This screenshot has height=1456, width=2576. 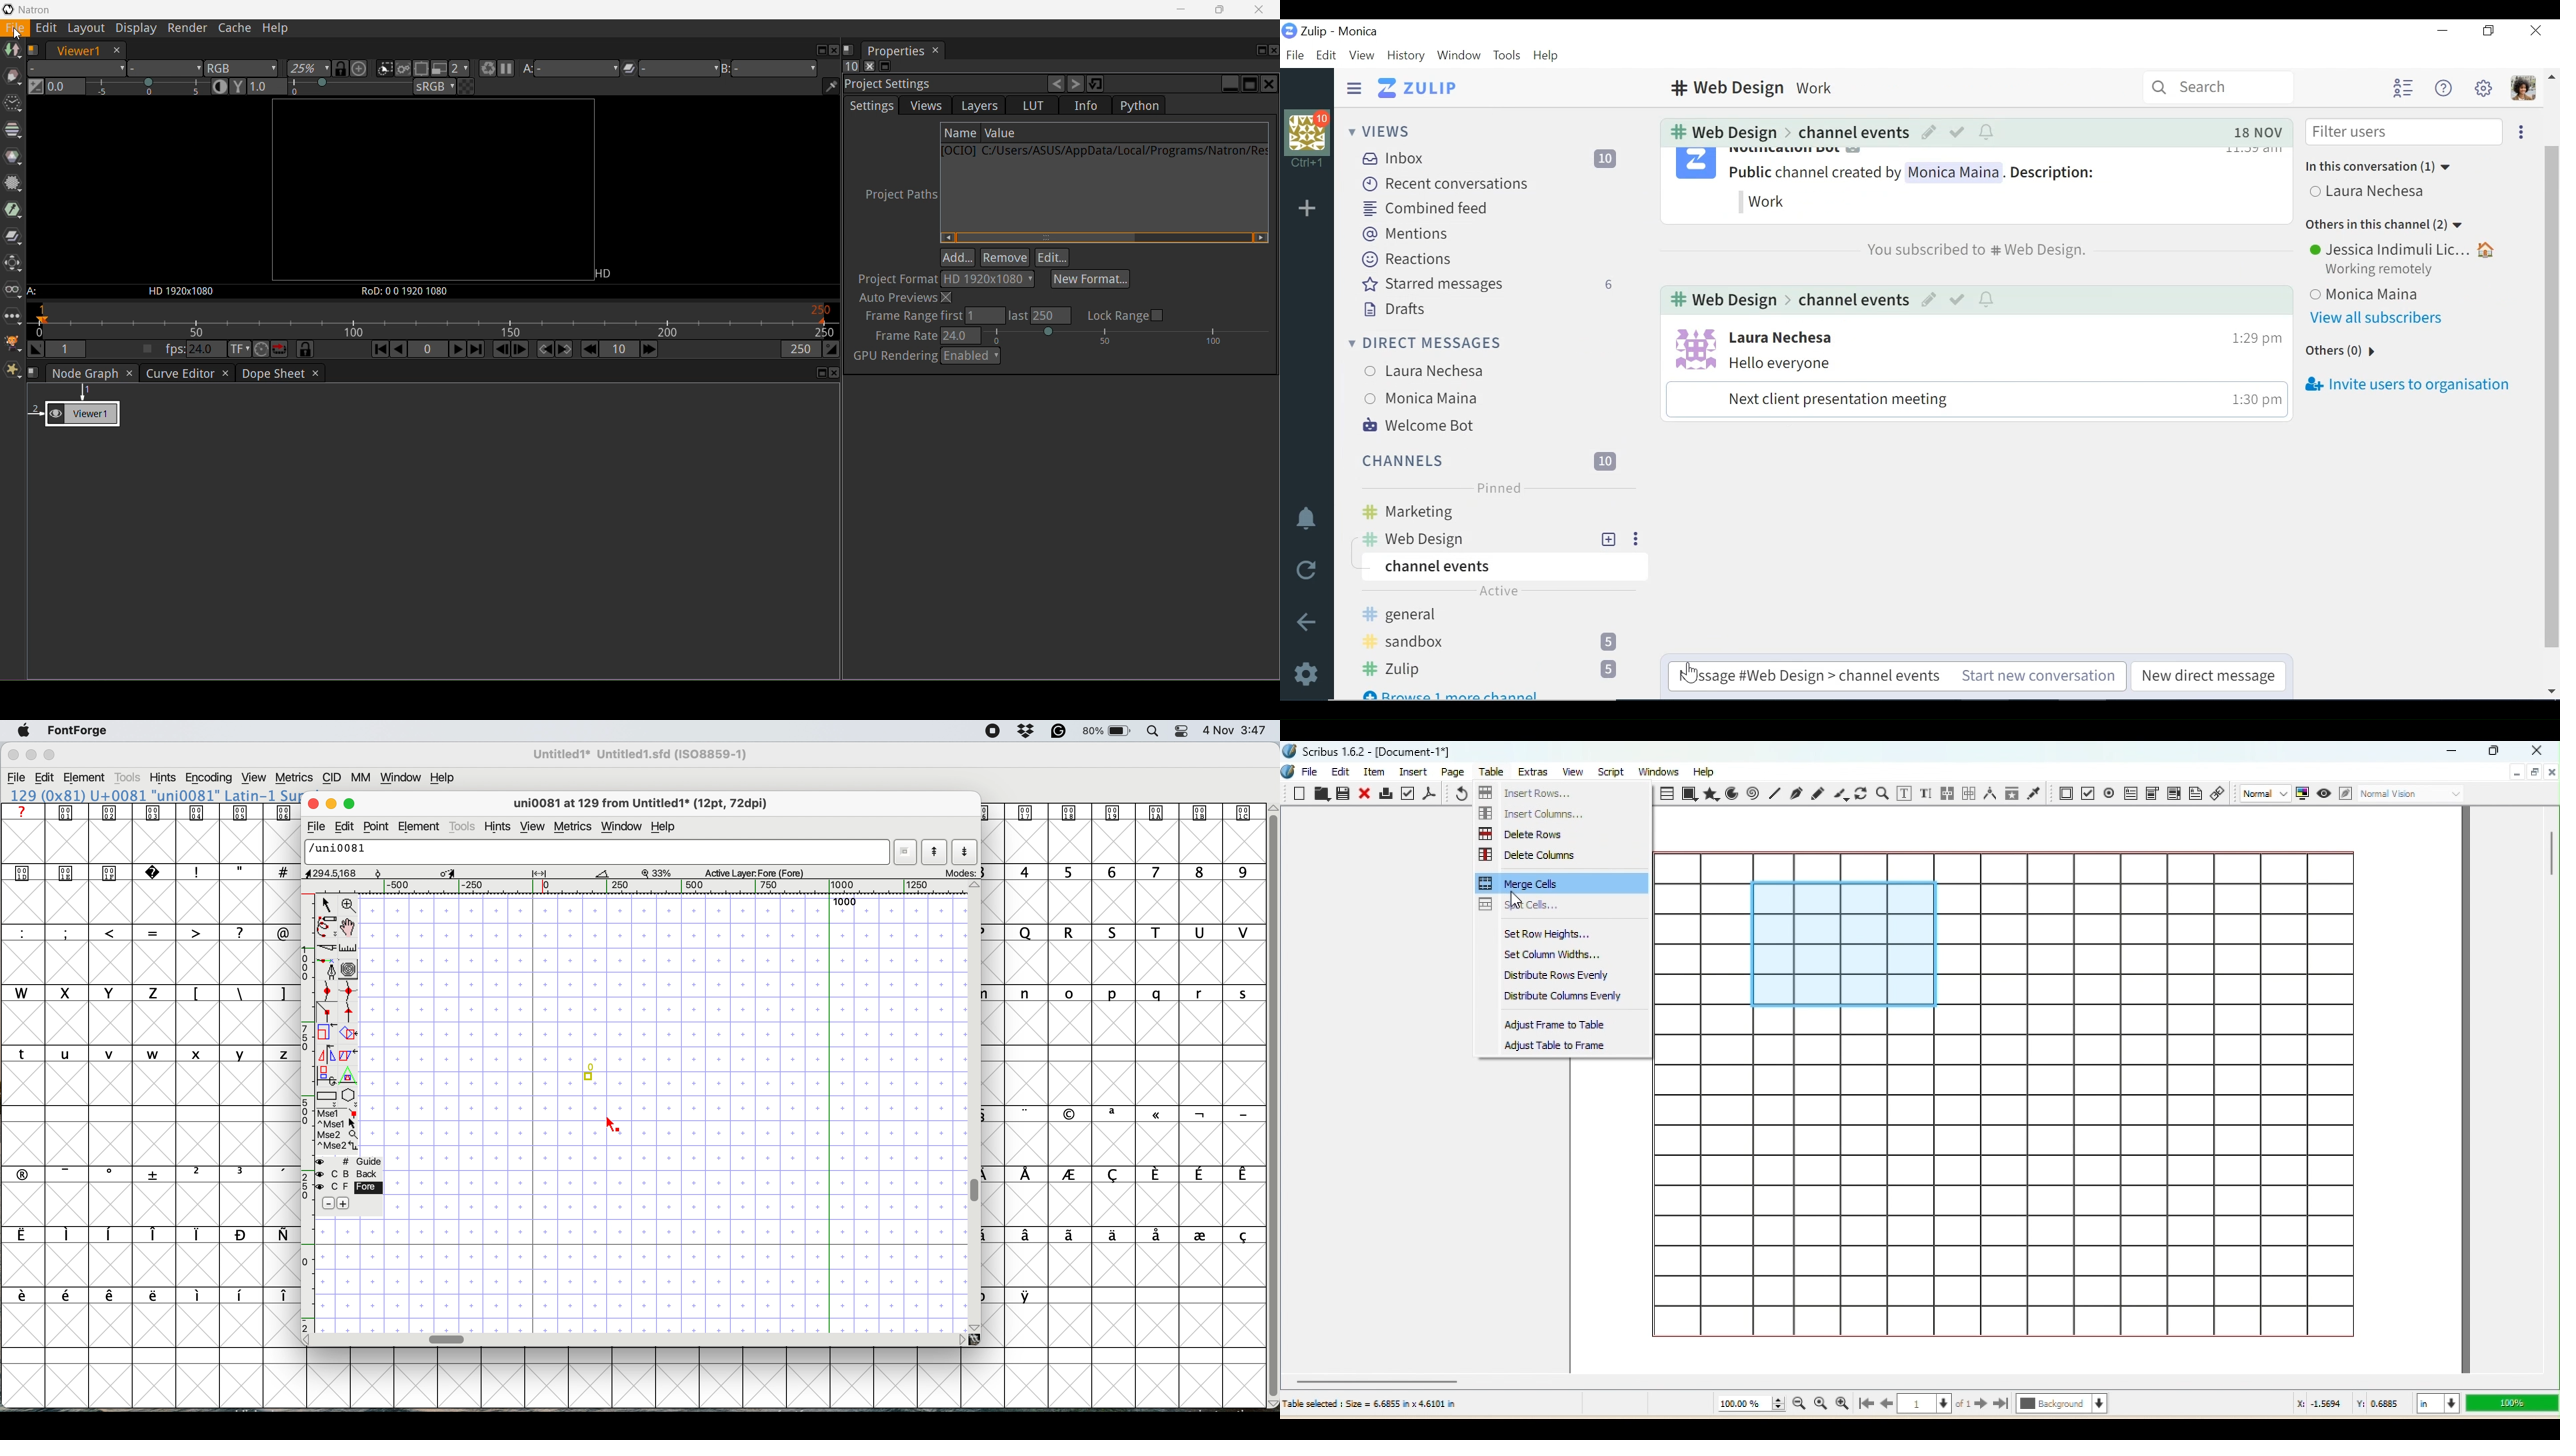 I want to click on Arc, so click(x=1734, y=793).